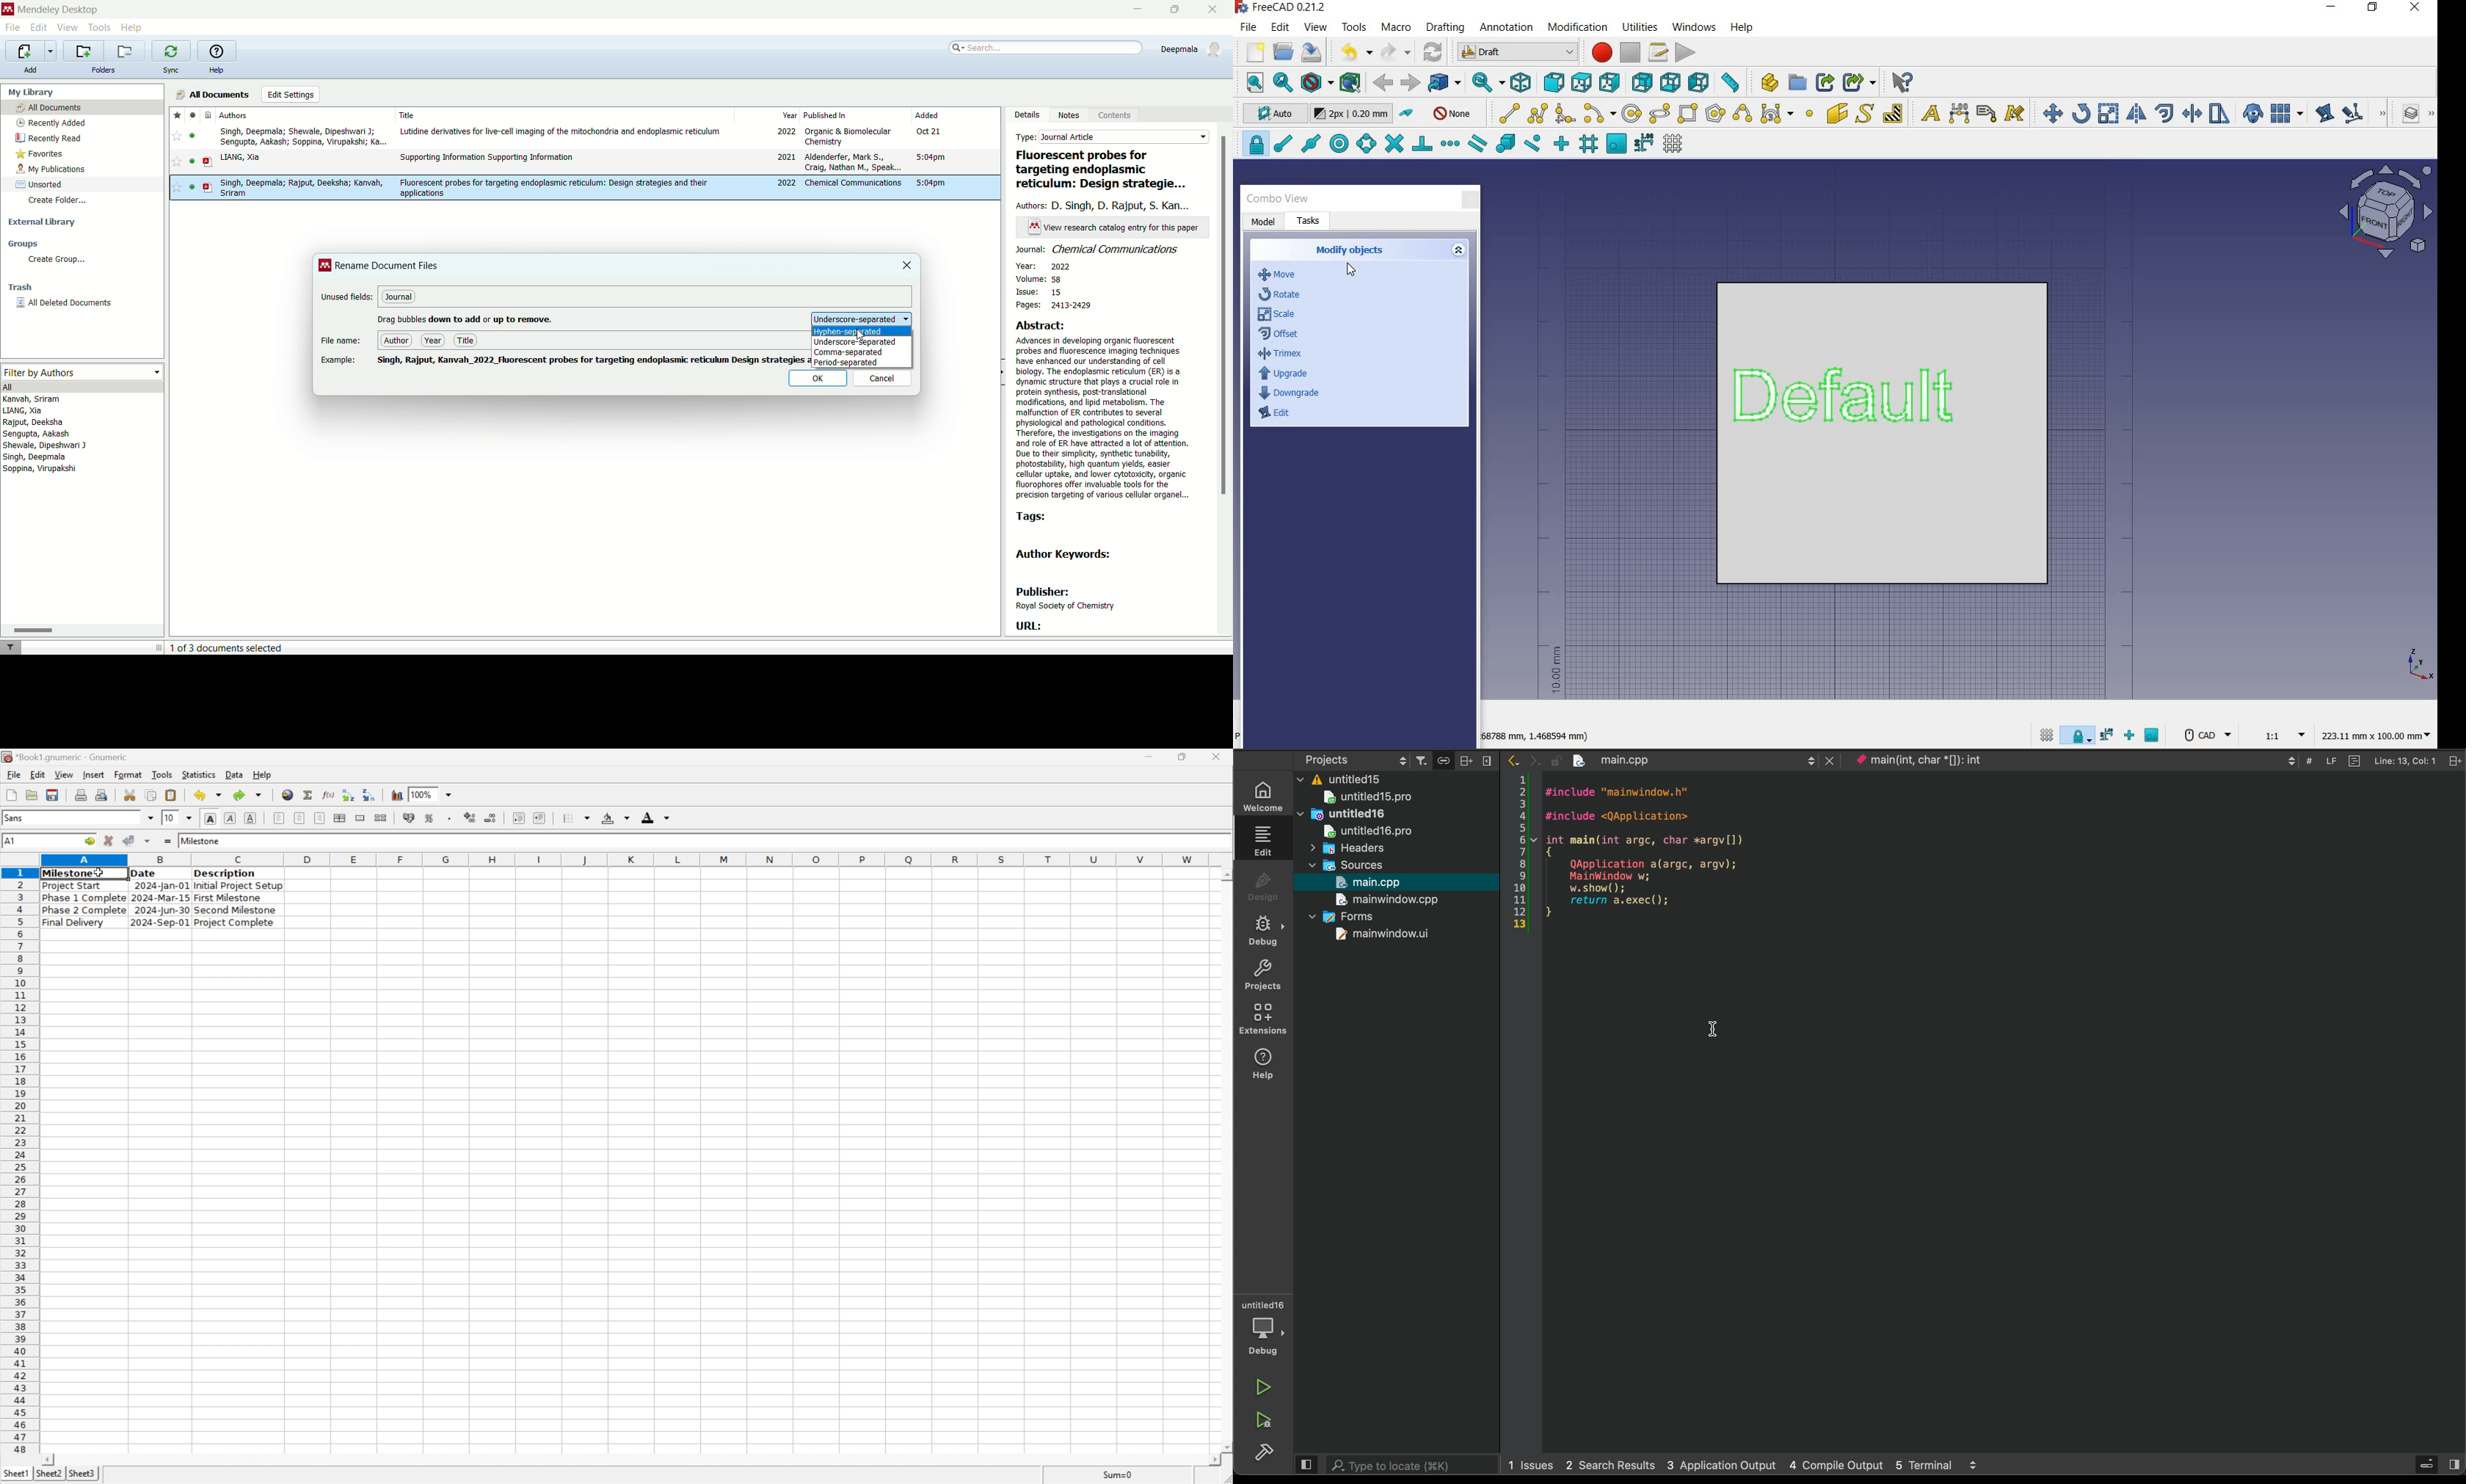 The image size is (2492, 1484). Describe the element at coordinates (1262, 1068) in the screenshot. I see `help` at that location.